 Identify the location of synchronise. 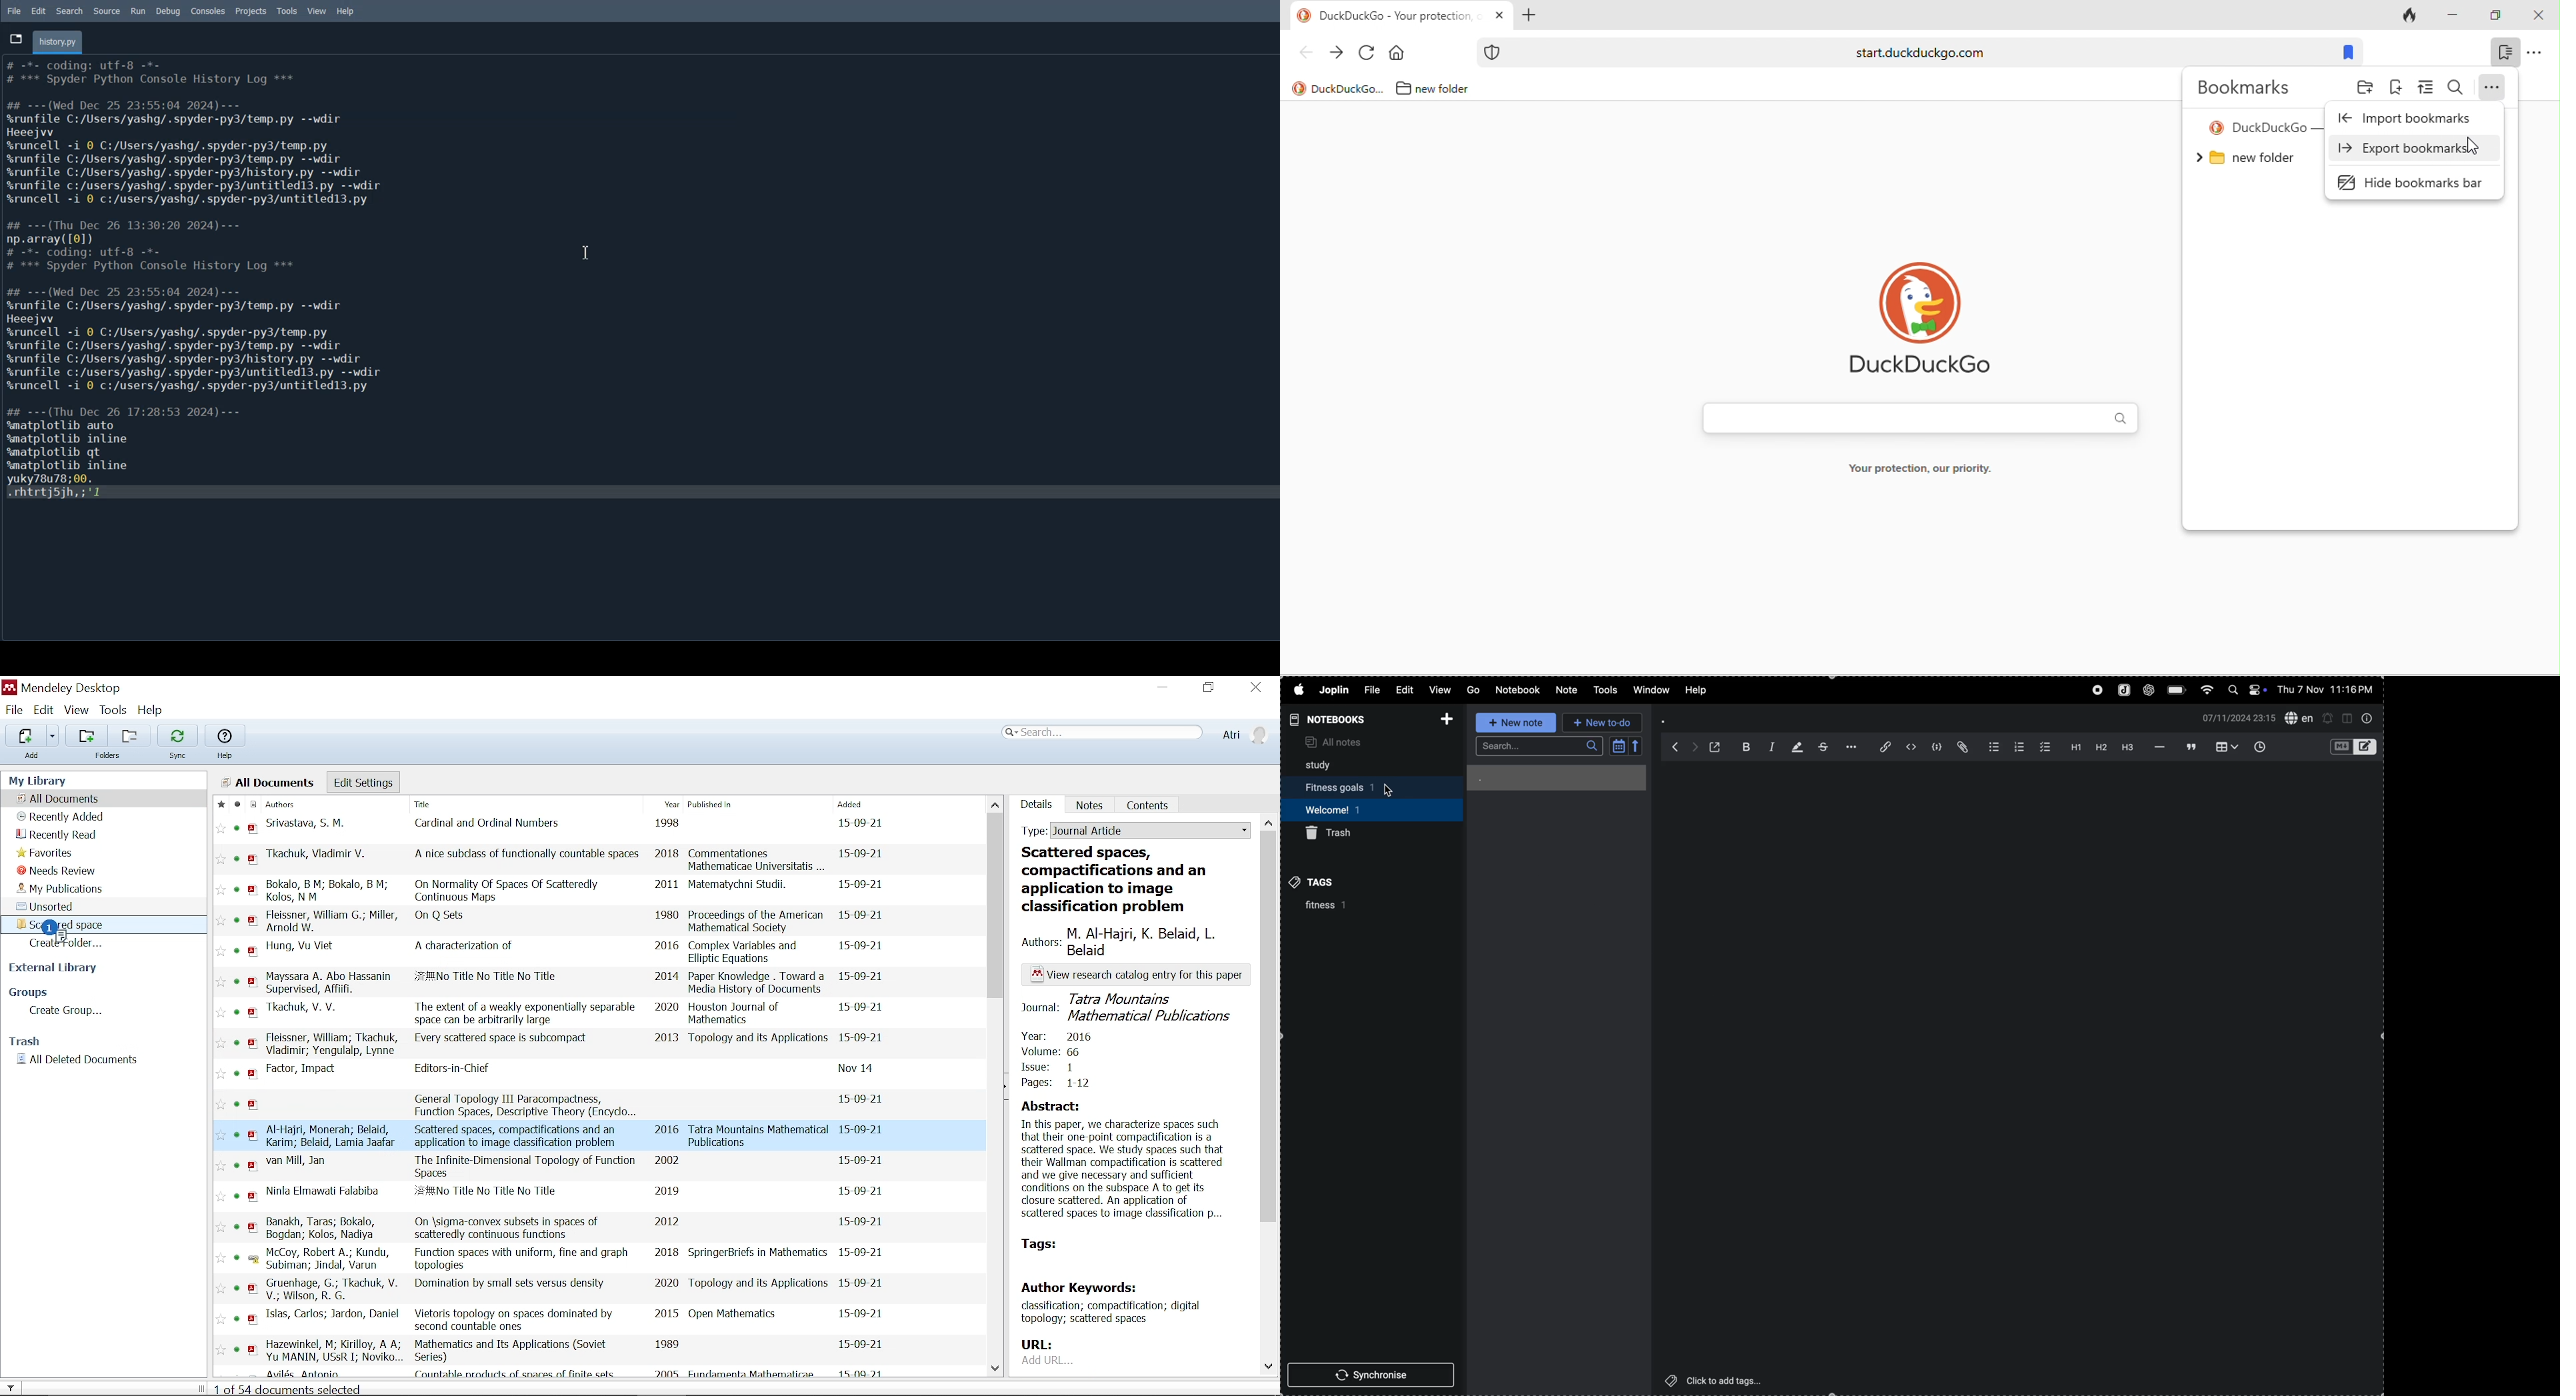
(1369, 1375).